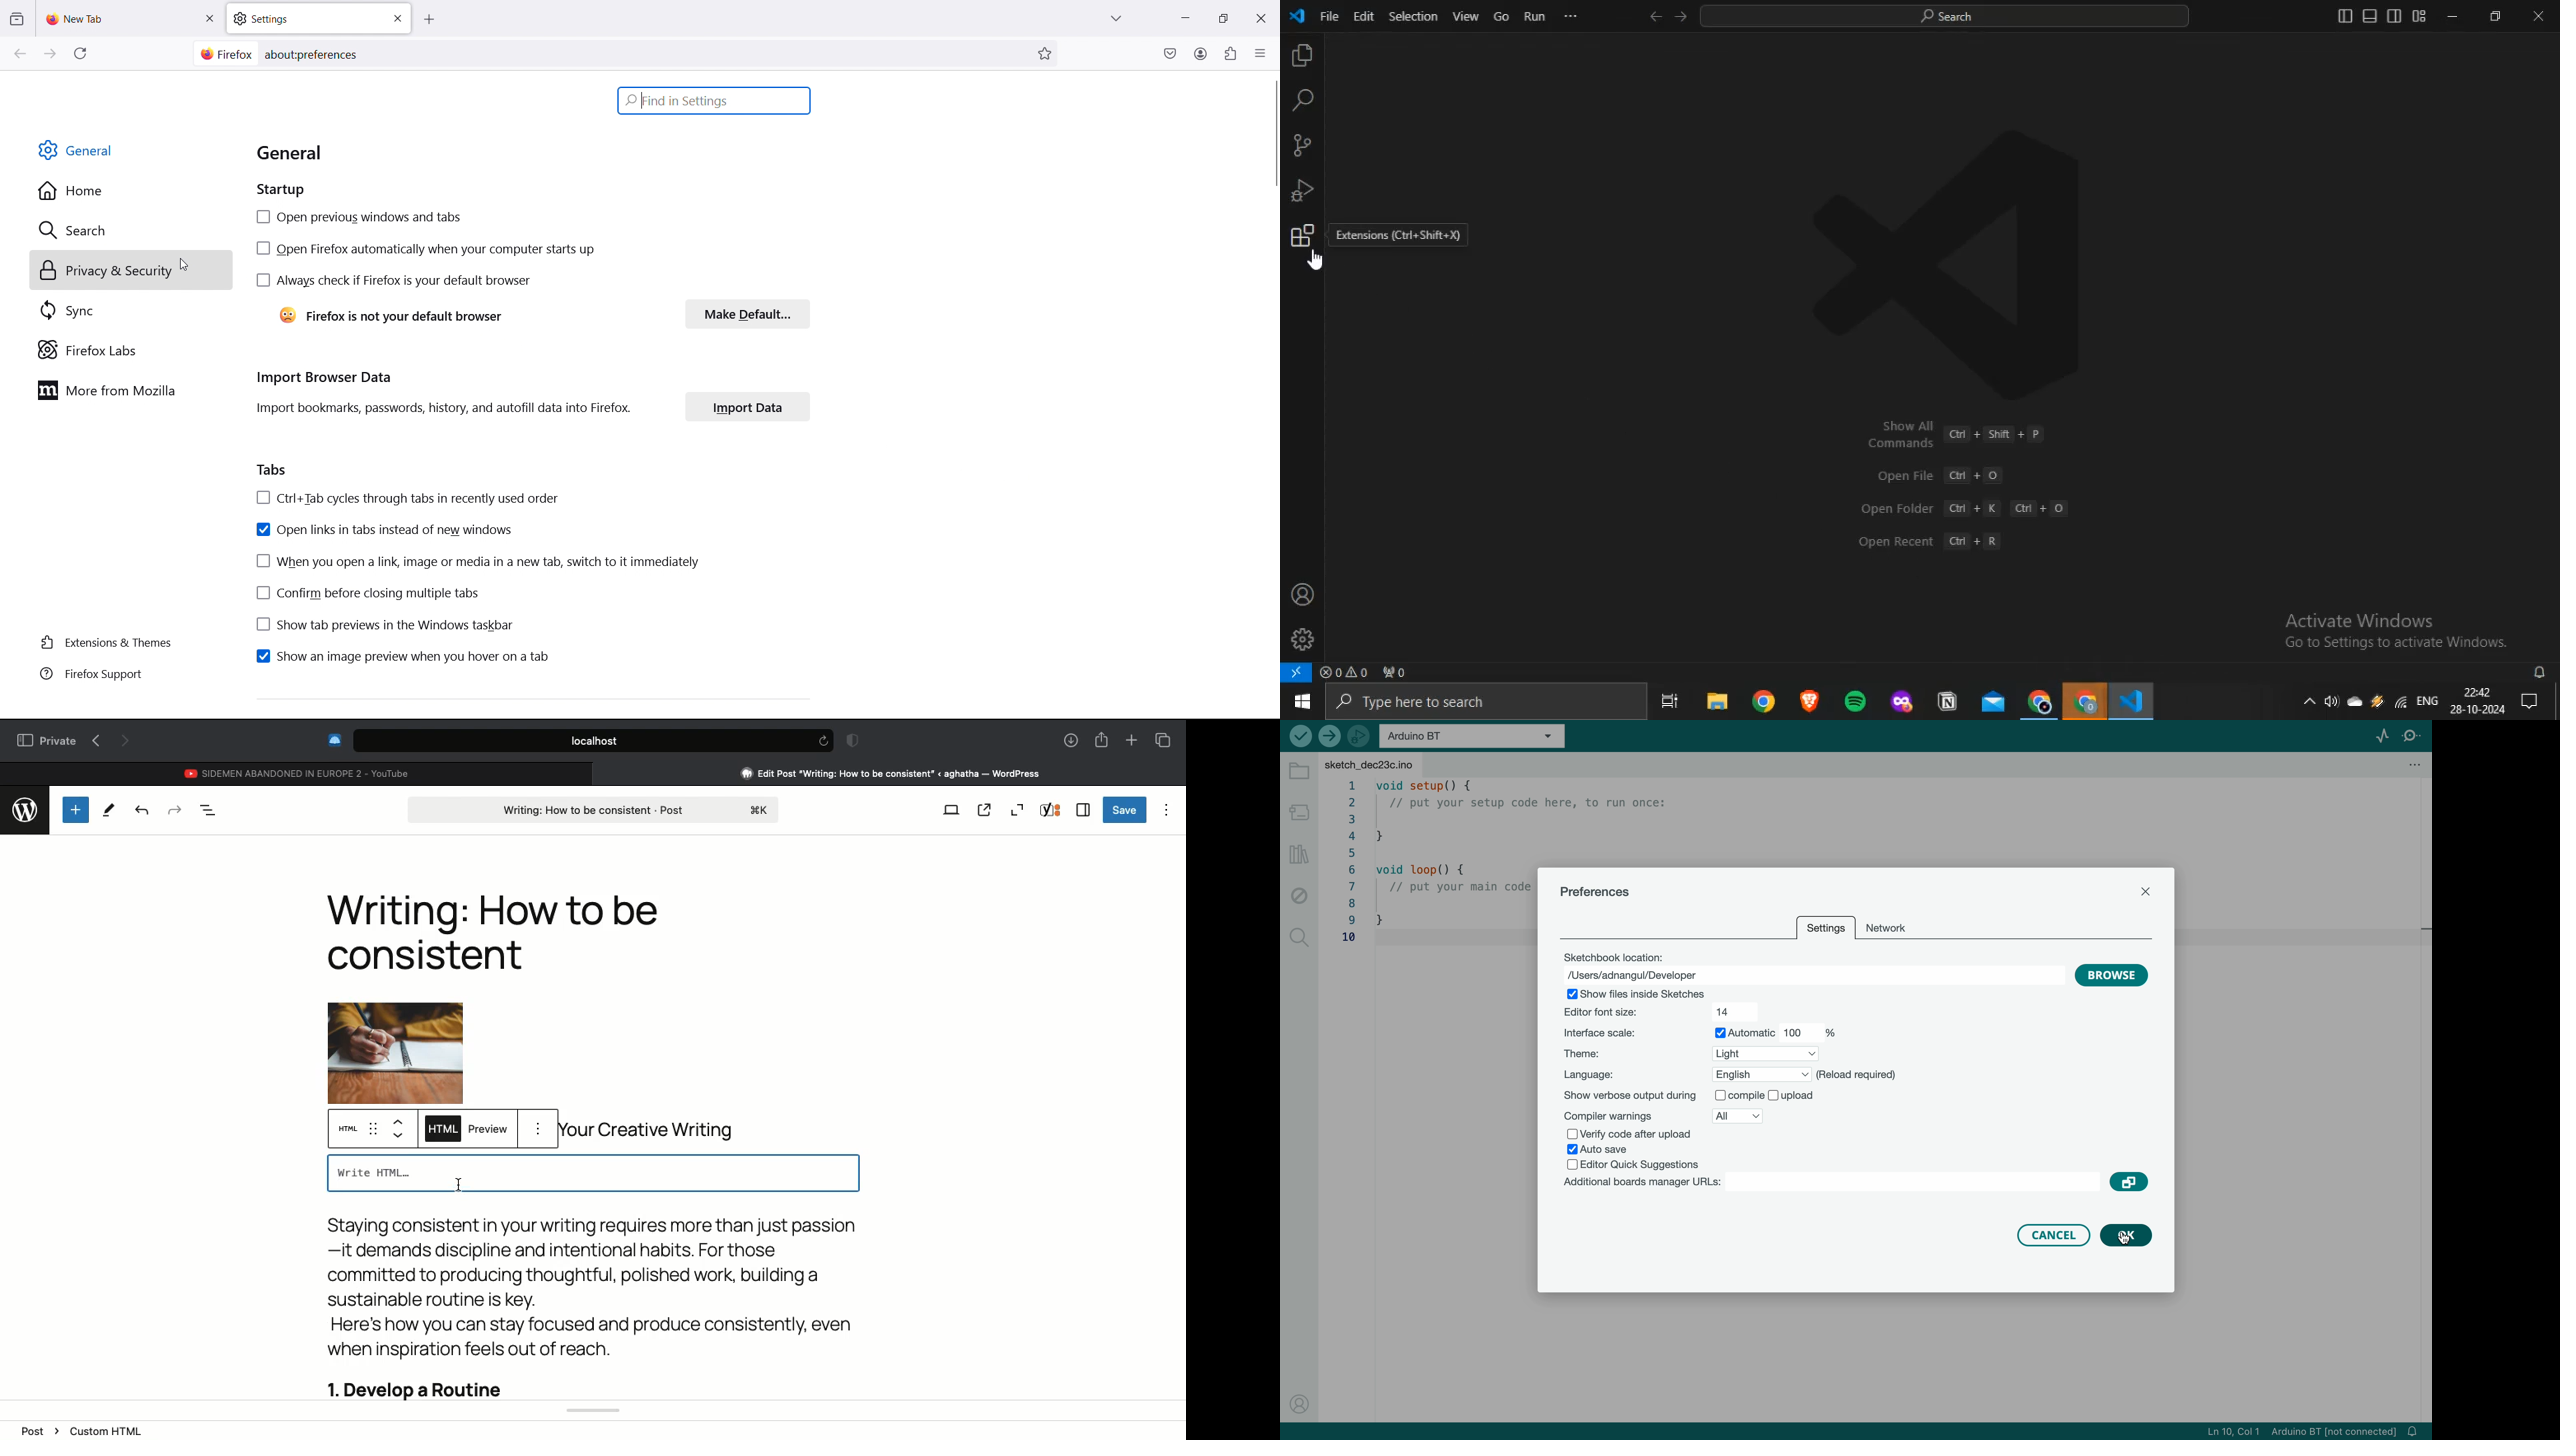 This screenshot has height=1456, width=2576. I want to click on View, so click(952, 808).